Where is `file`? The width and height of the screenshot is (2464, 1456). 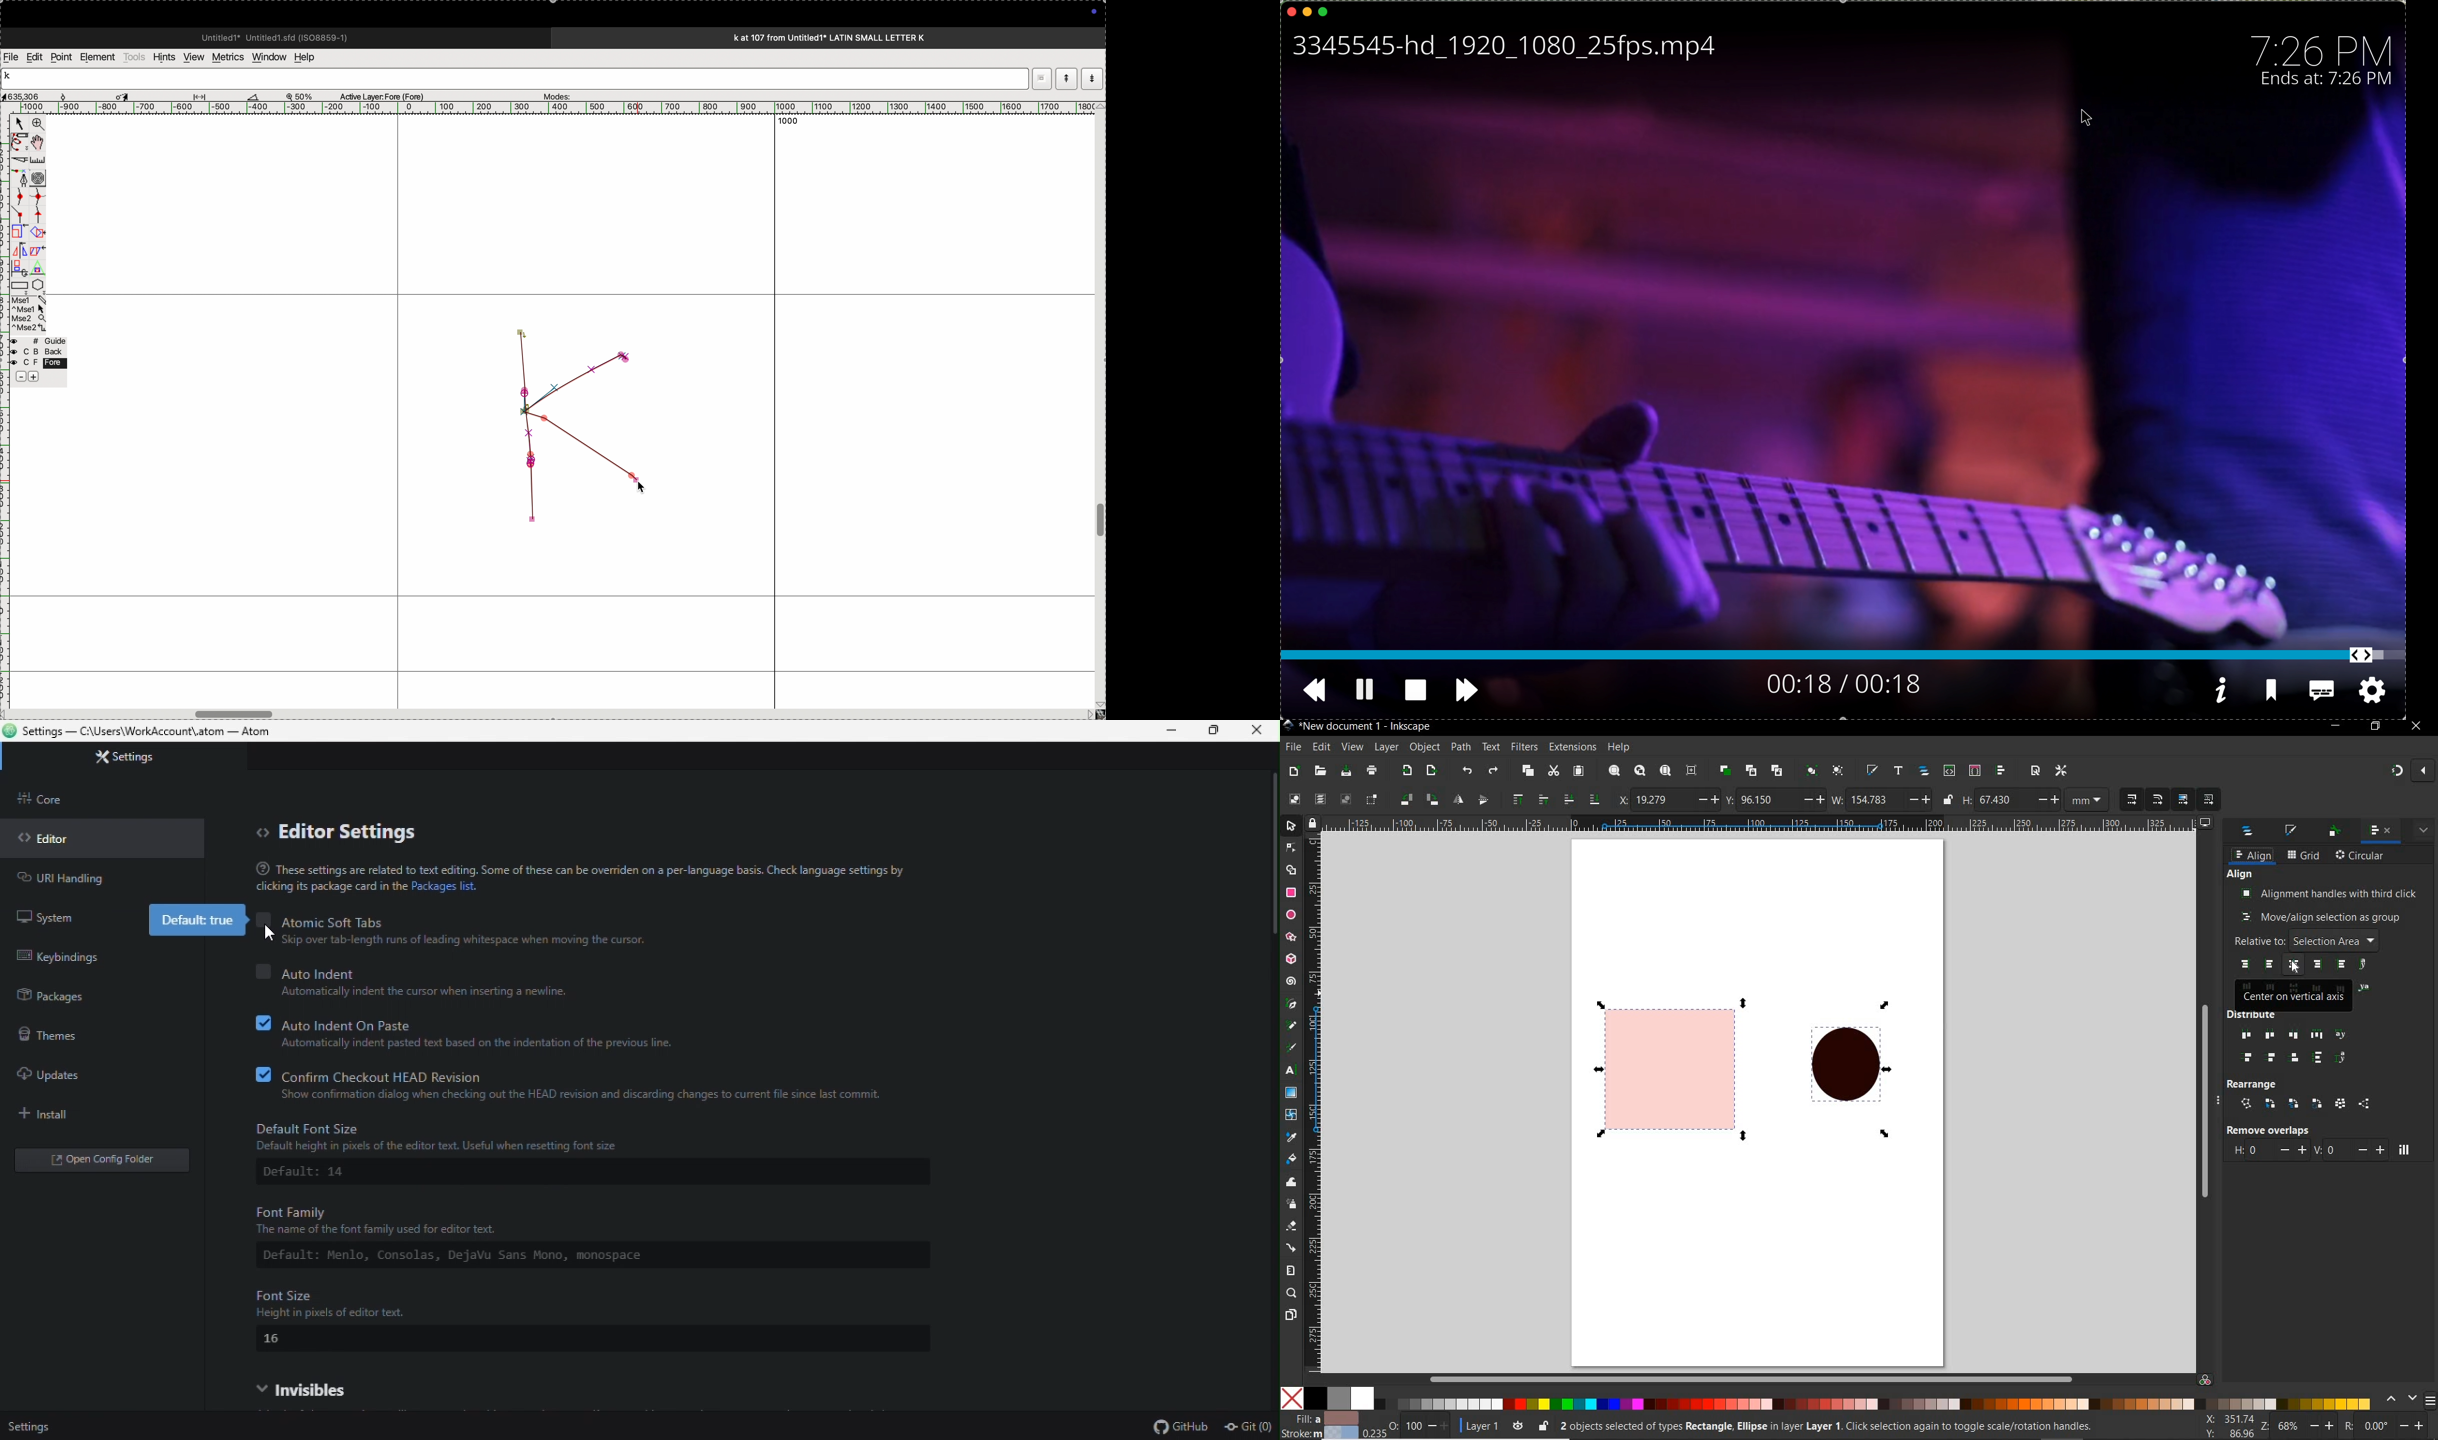 file is located at coordinates (11, 57).